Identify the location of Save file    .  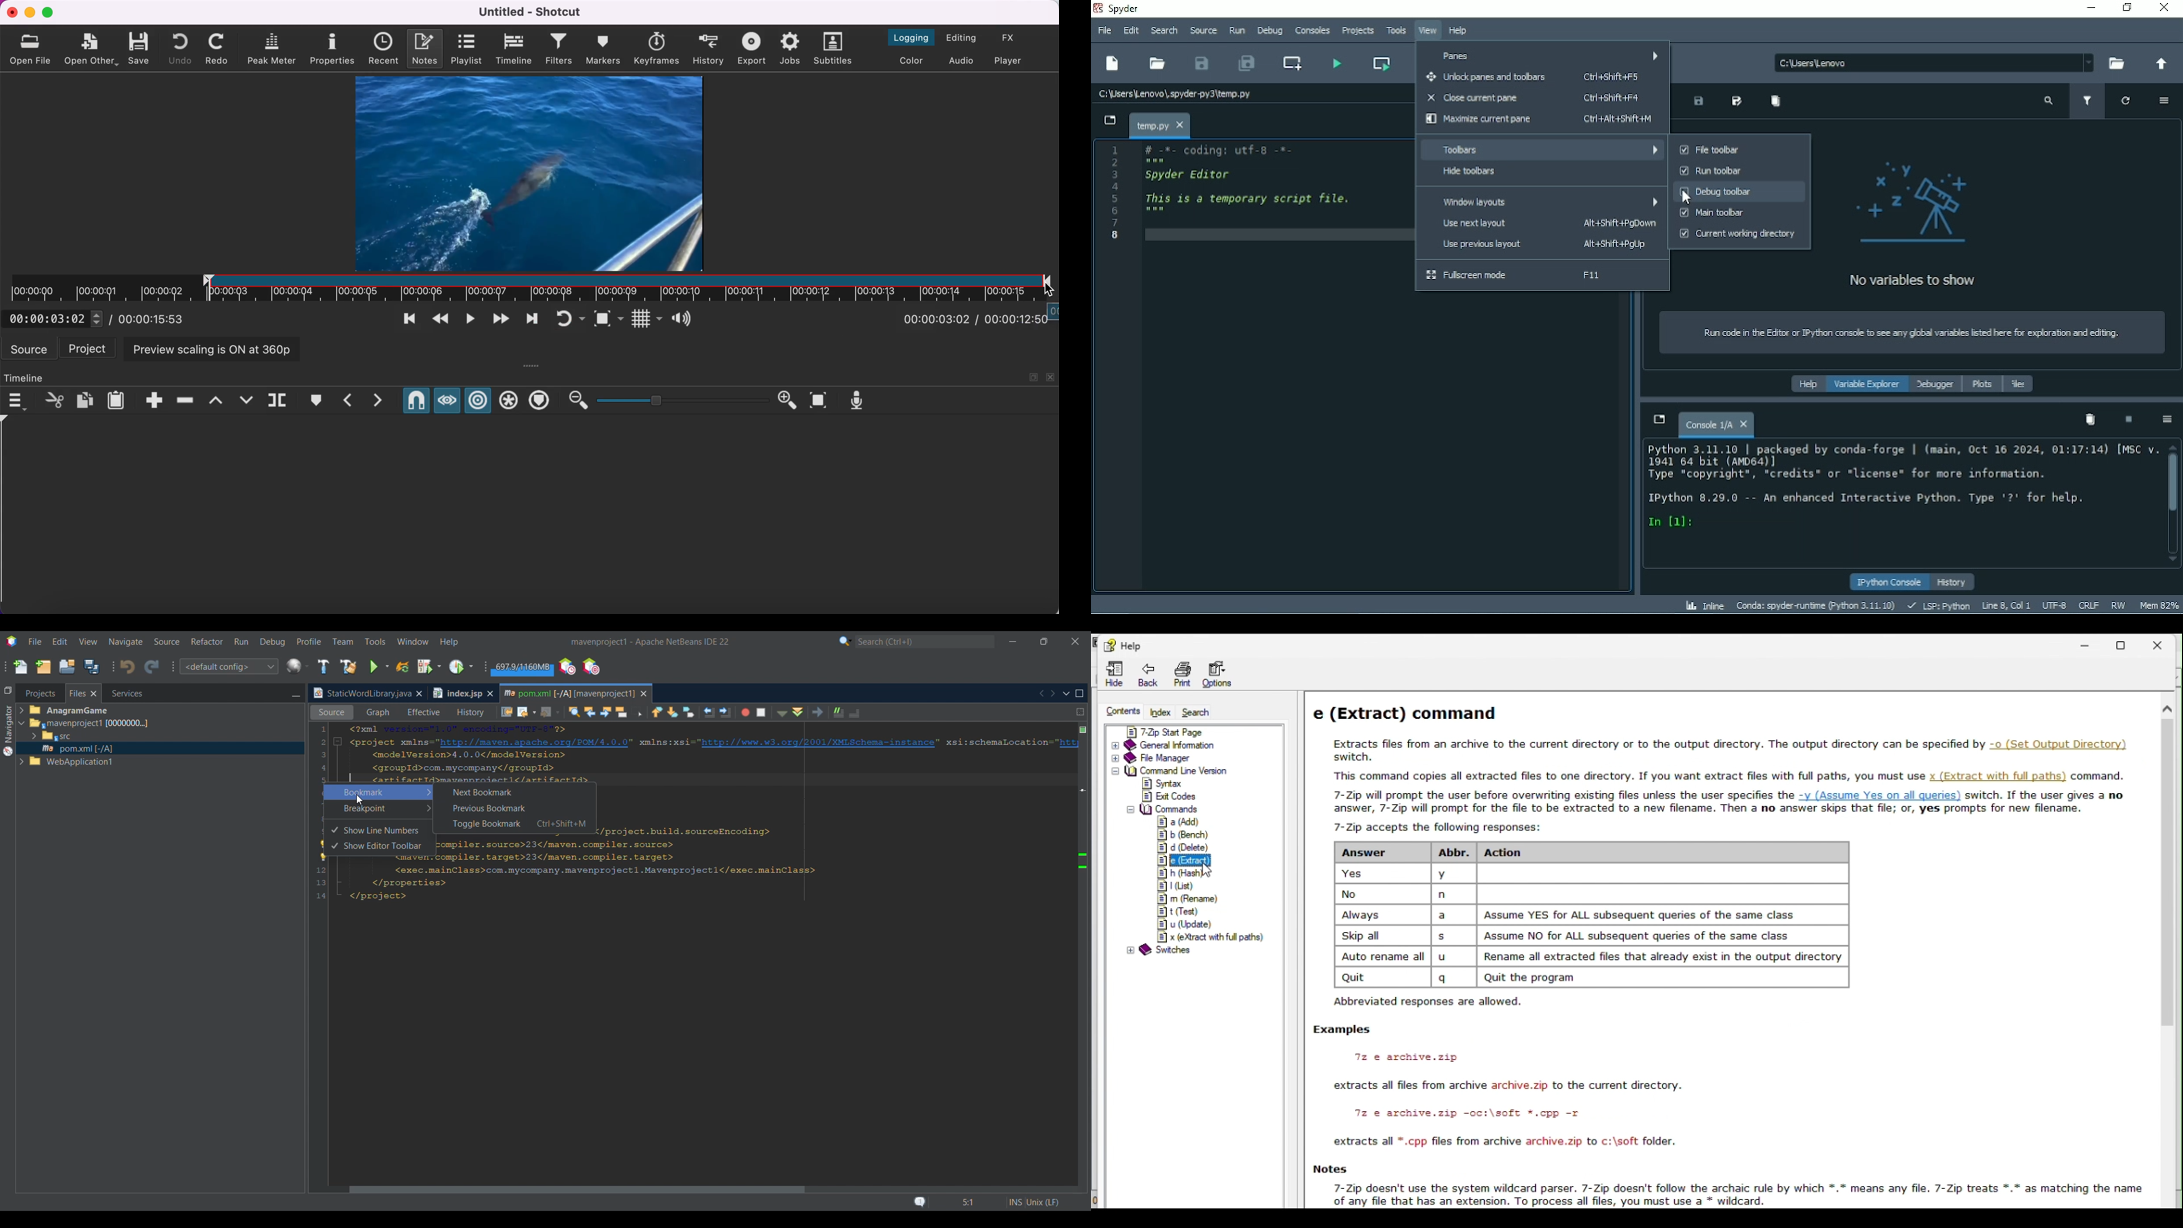
(1202, 63).